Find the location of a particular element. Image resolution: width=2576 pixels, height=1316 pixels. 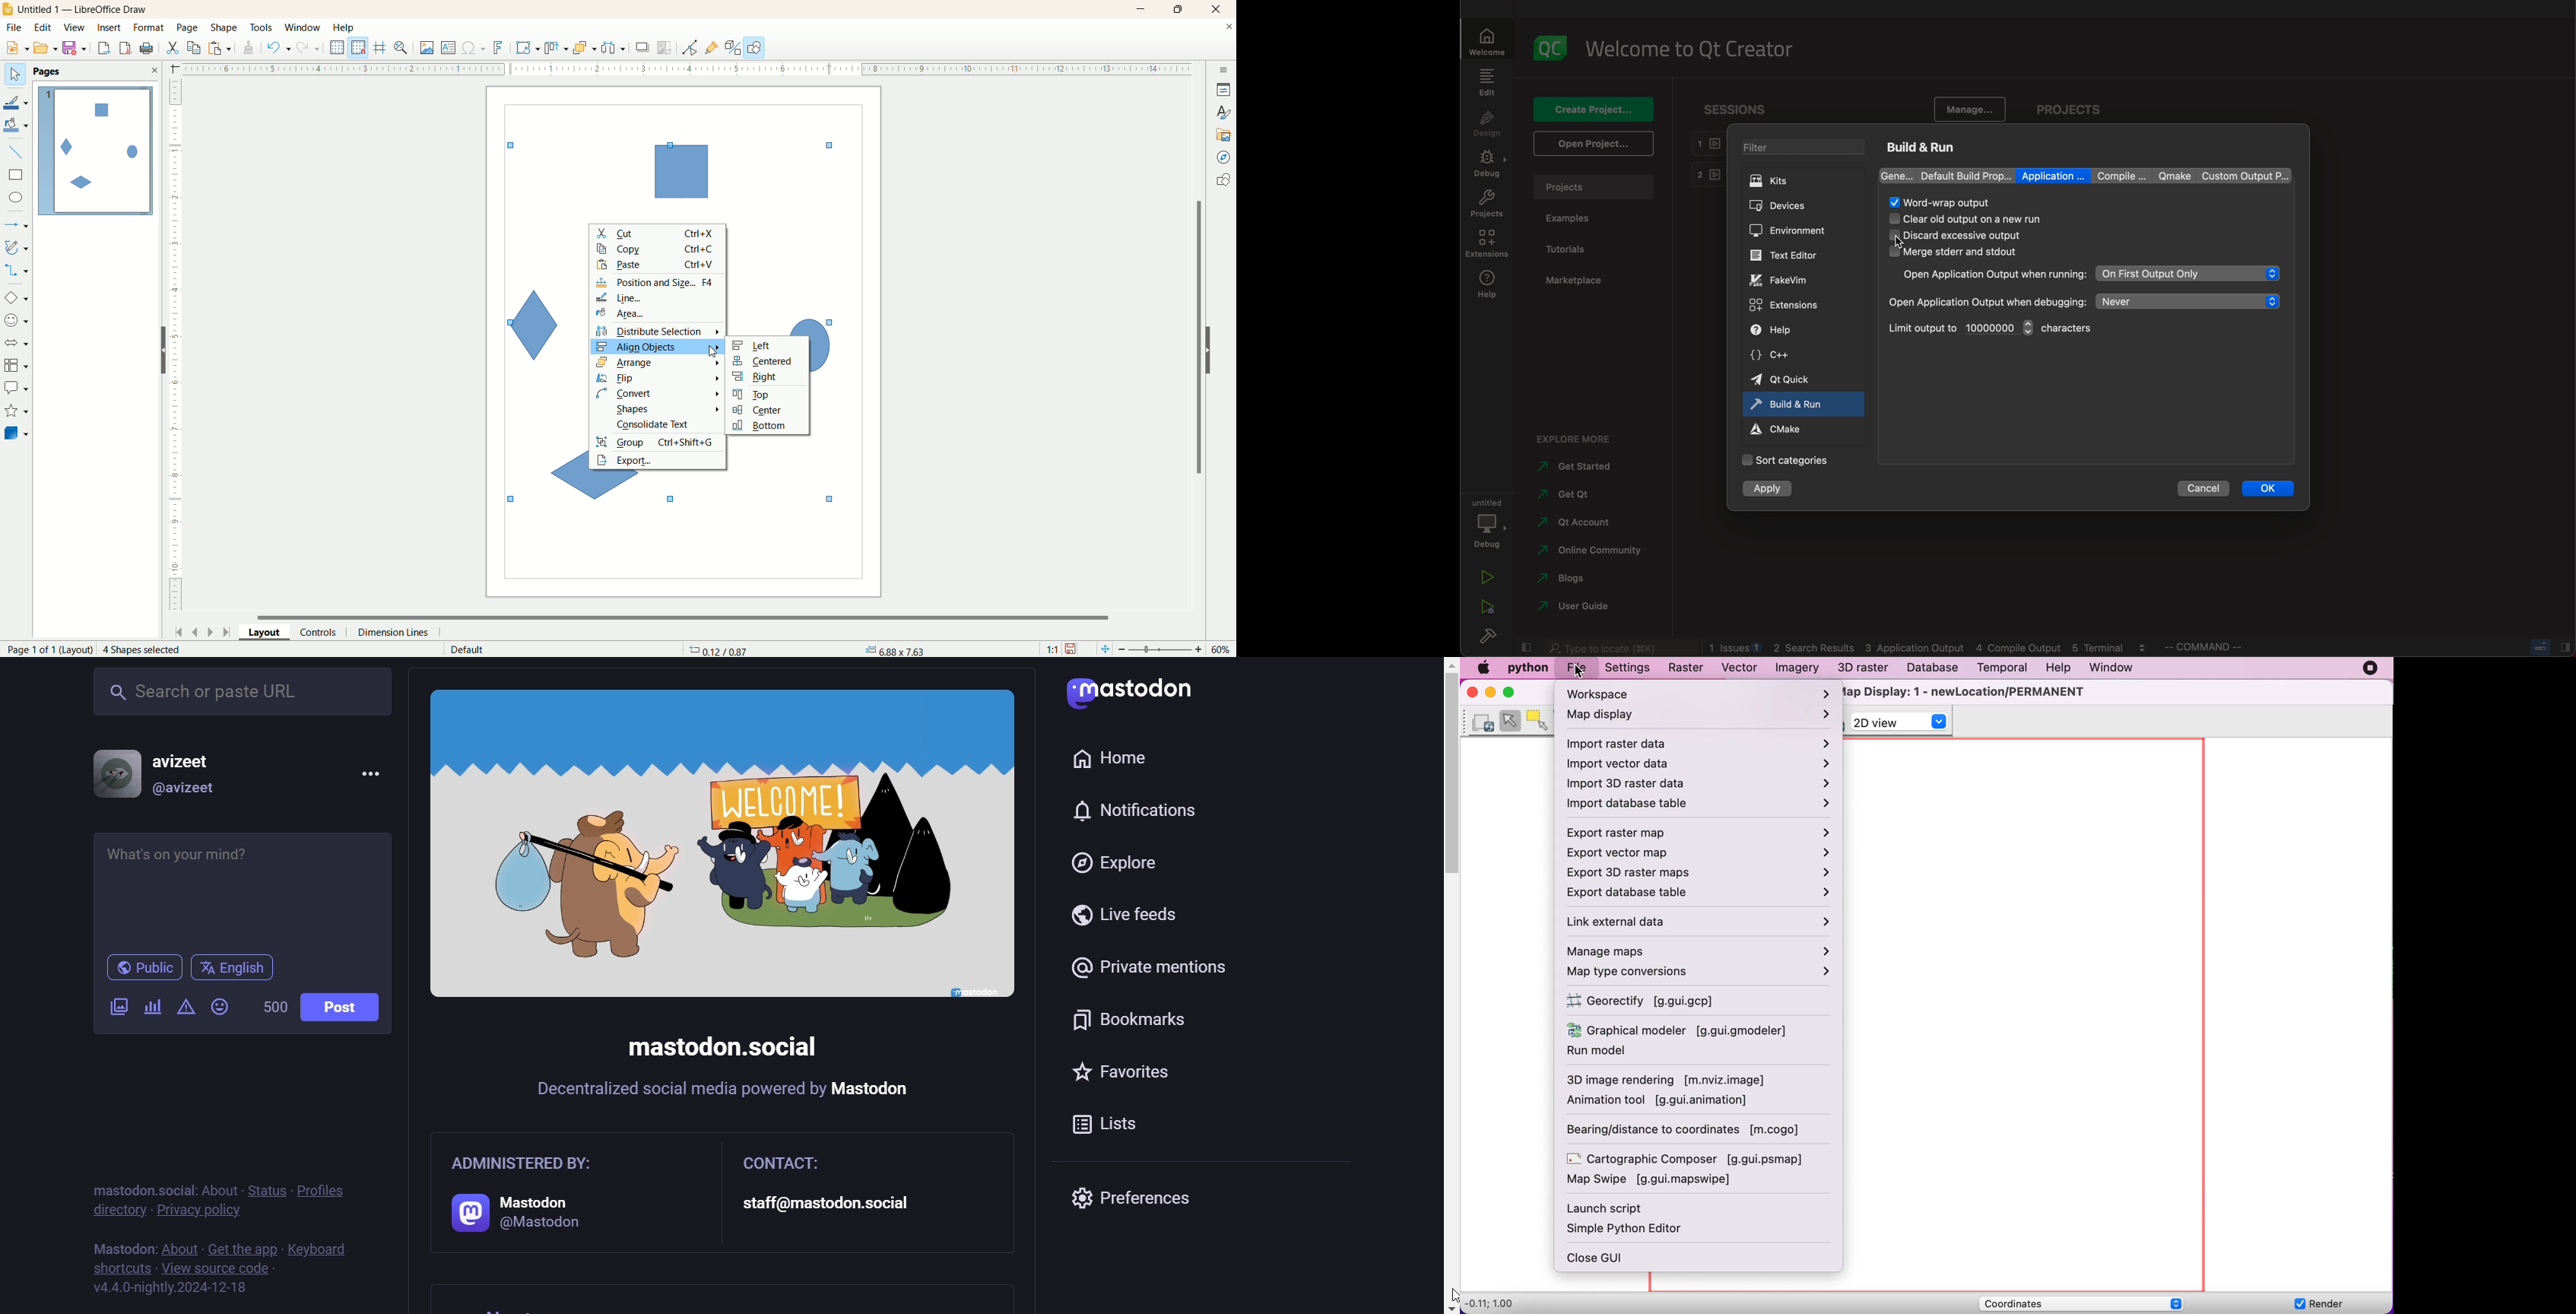

bottom is located at coordinates (766, 427).